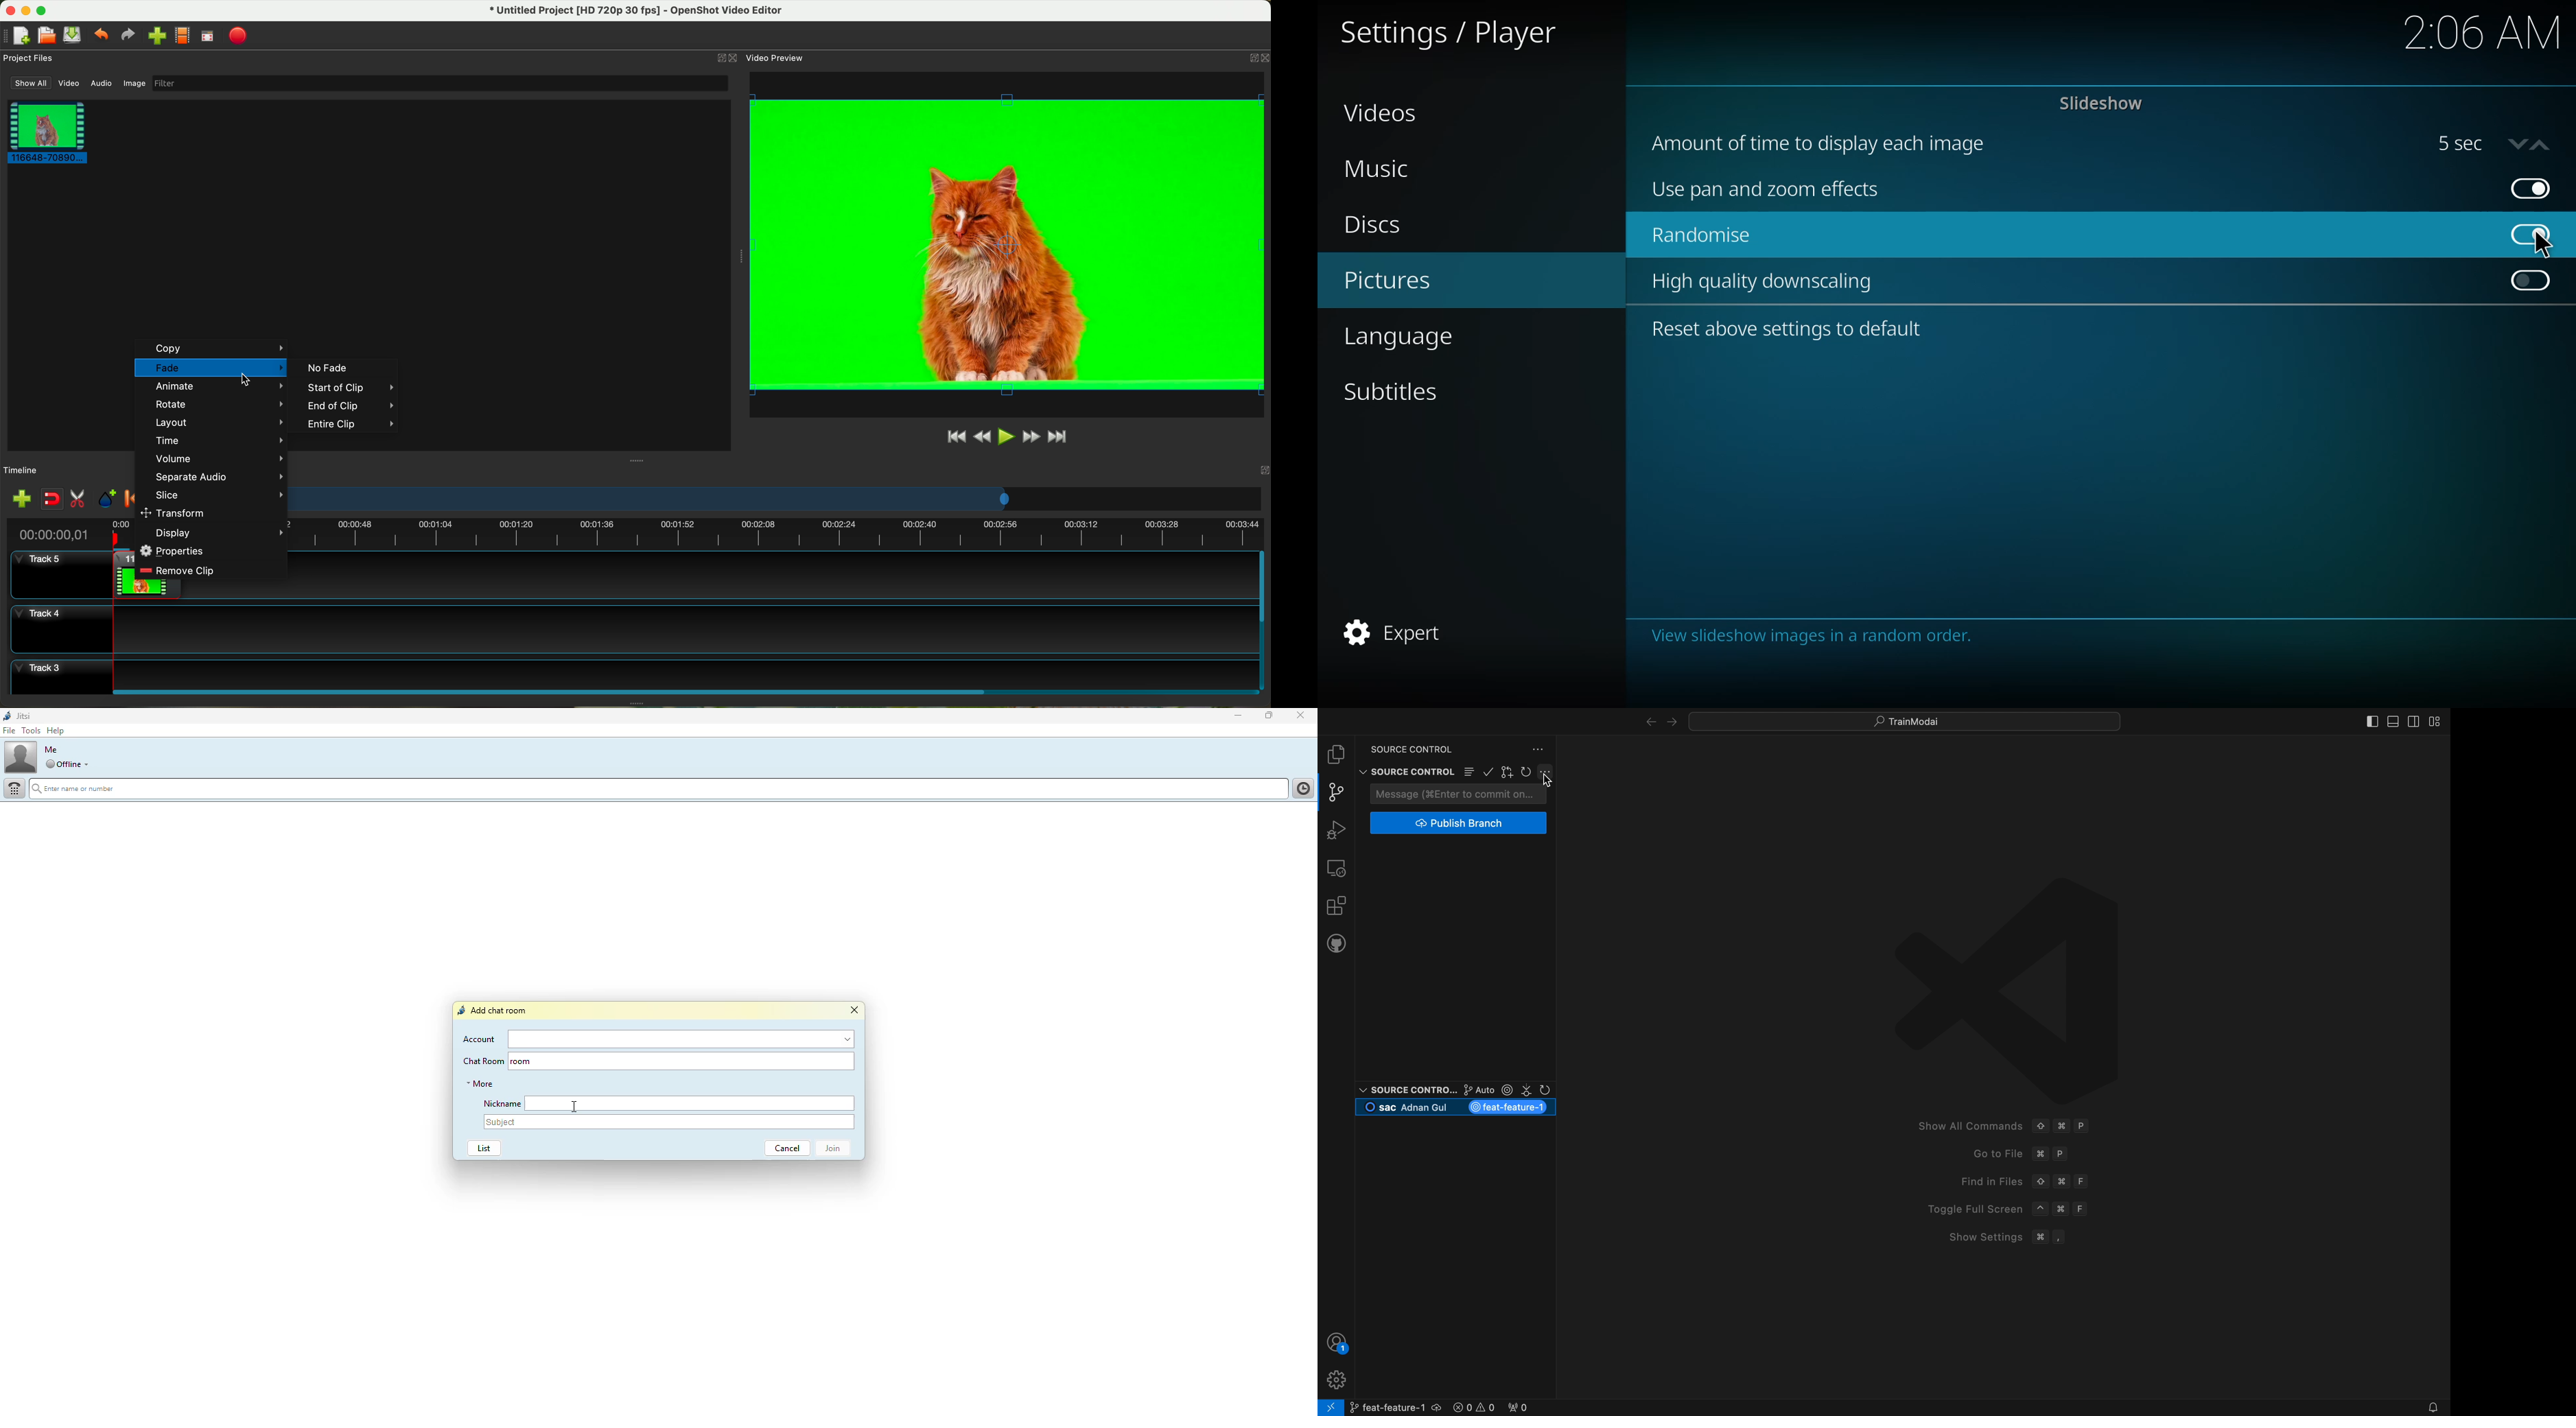  Describe the element at coordinates (499, 1102) in the screenshot. I see `nickname` at that location.